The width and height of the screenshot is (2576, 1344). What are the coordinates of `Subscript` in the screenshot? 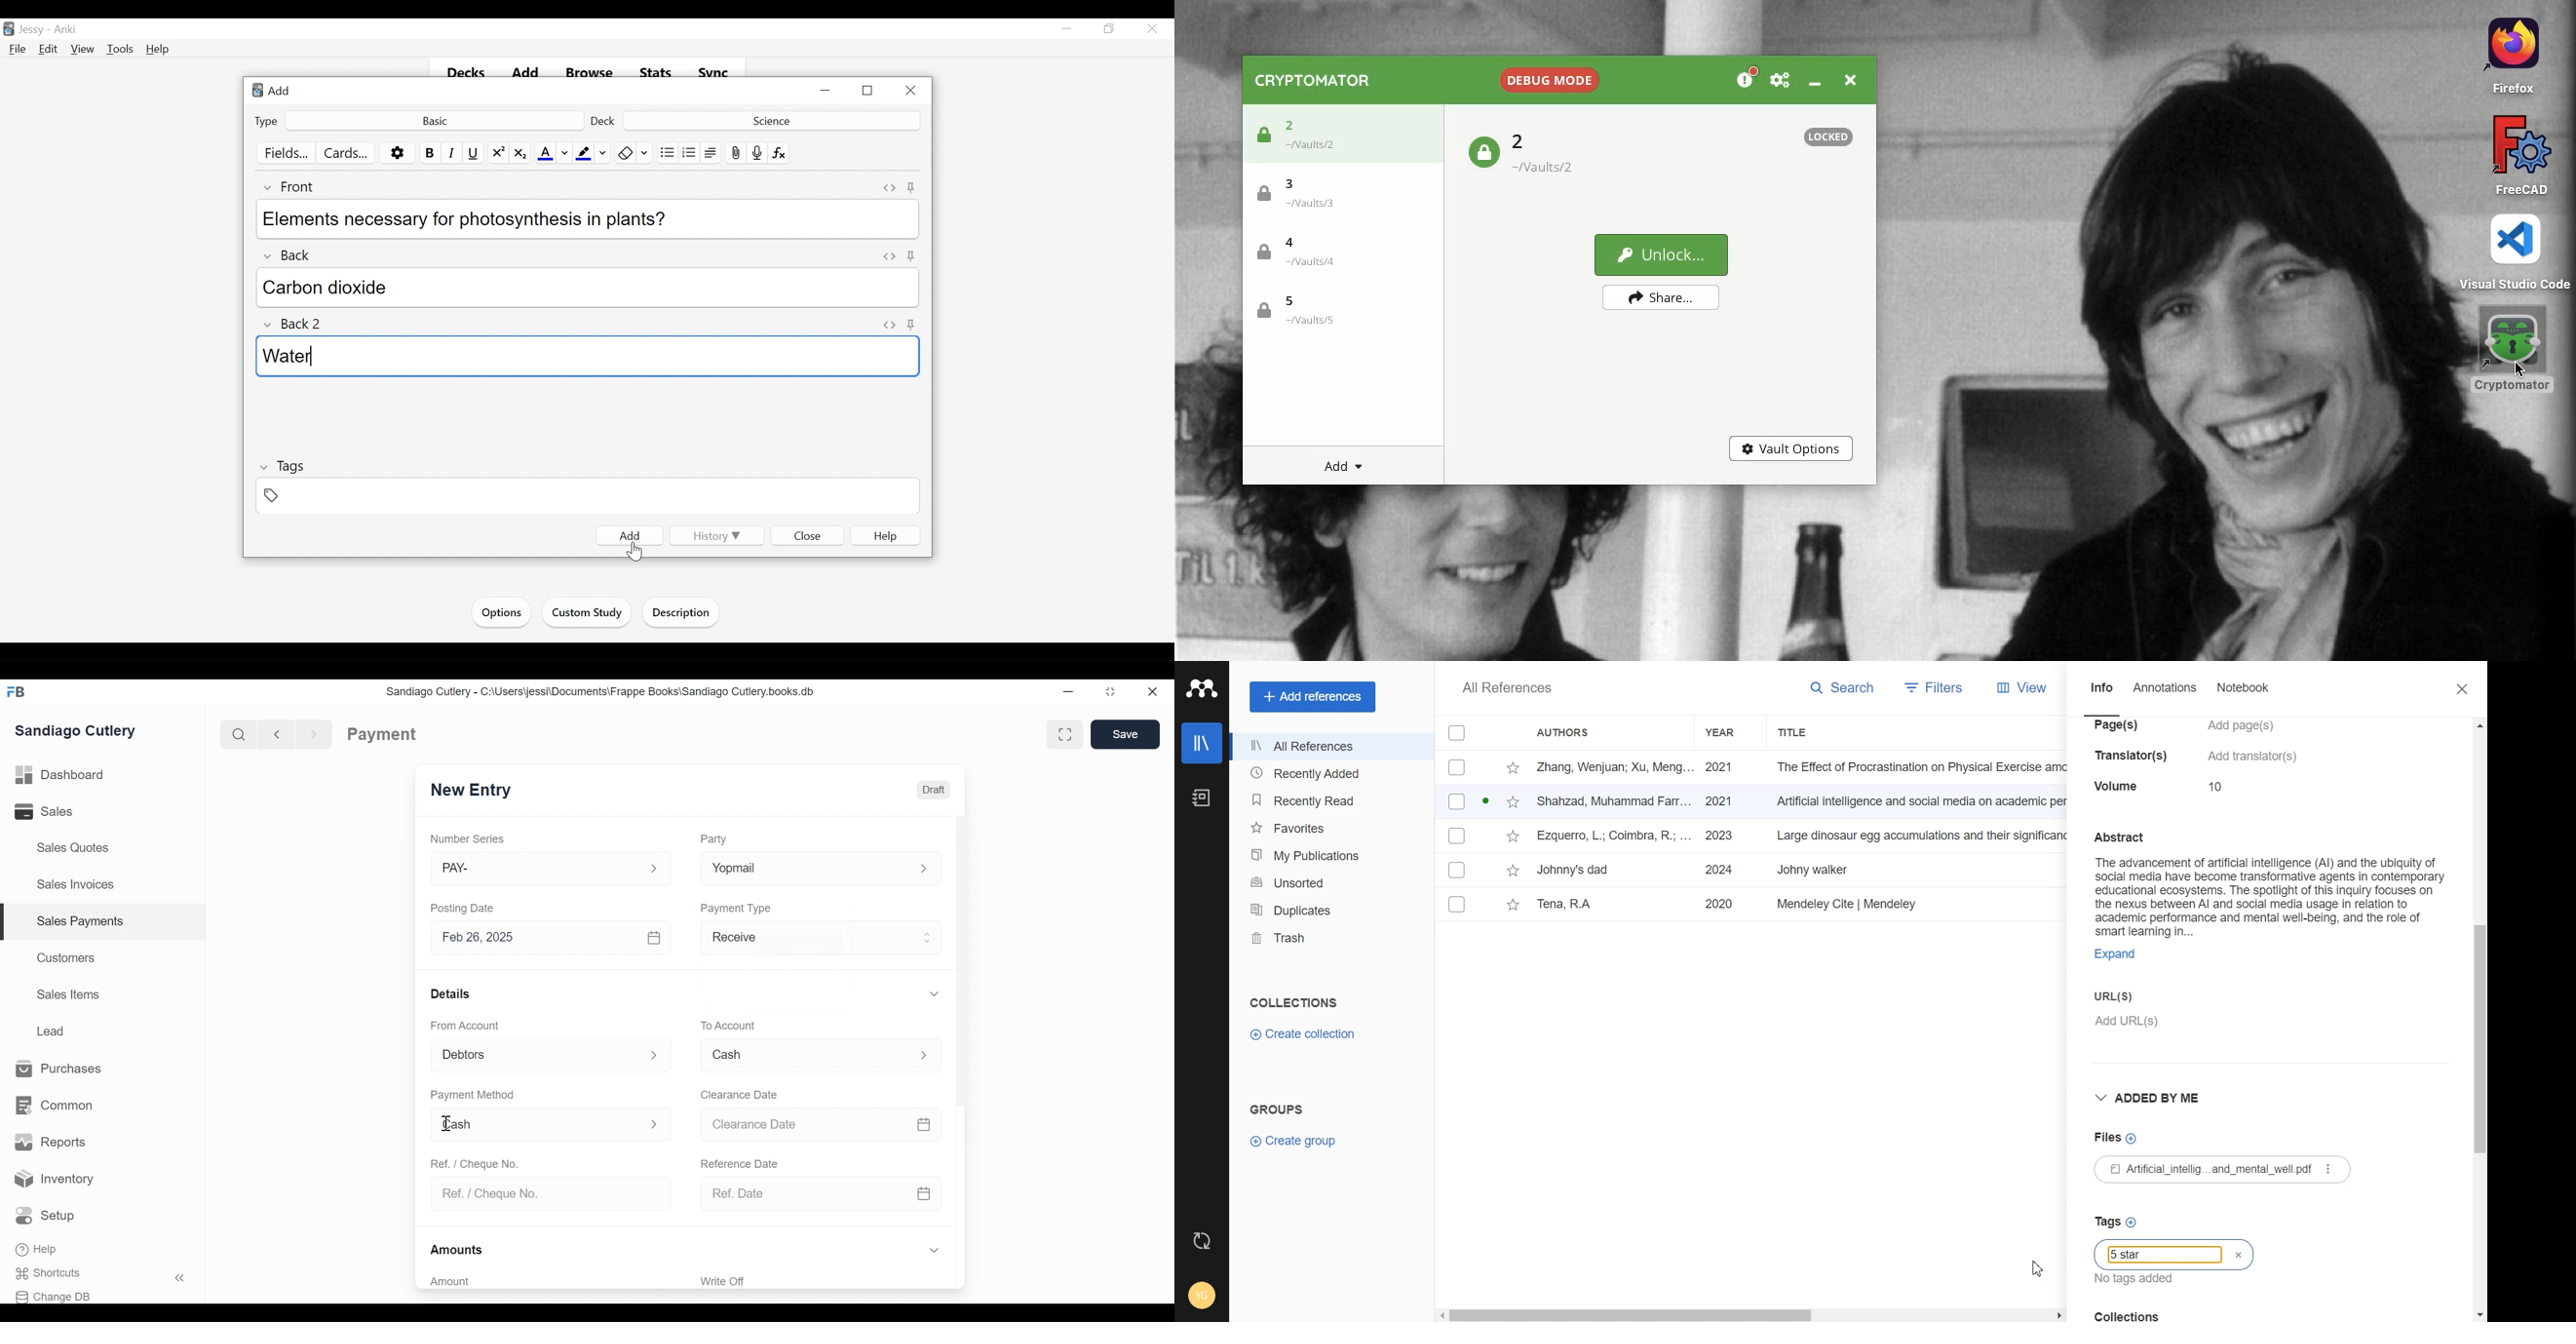 It's located at (519, 154).